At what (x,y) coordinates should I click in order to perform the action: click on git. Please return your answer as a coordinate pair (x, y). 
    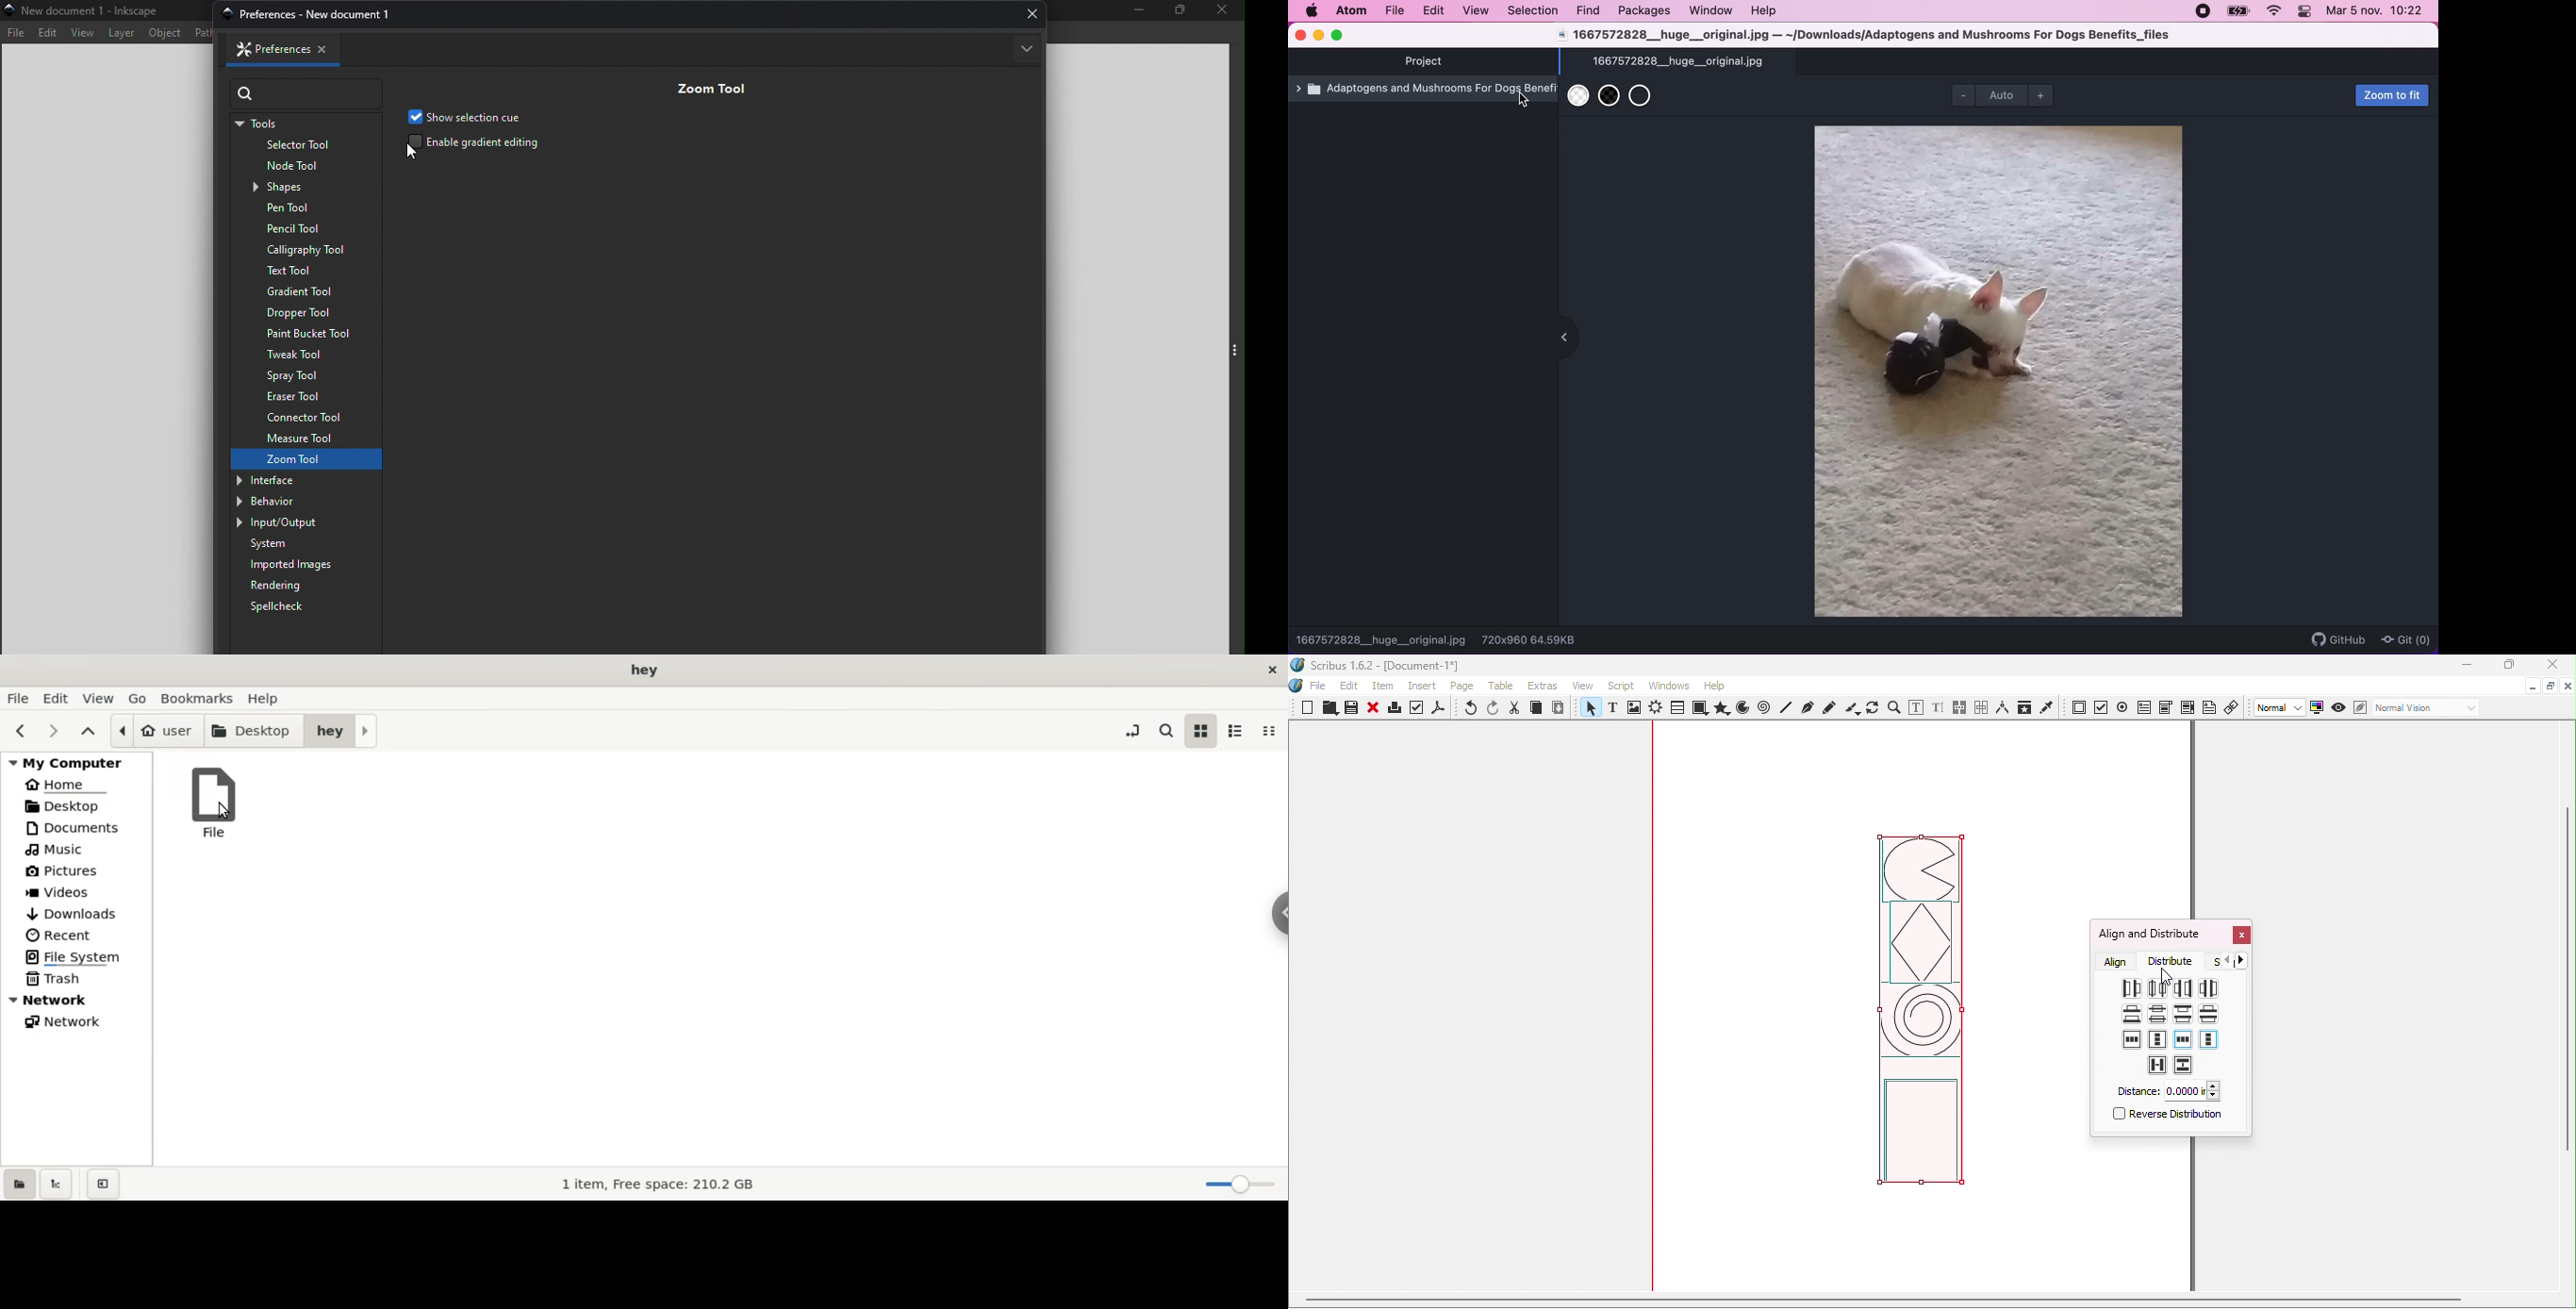
    Looking at the image, I should click on (2409, 638).